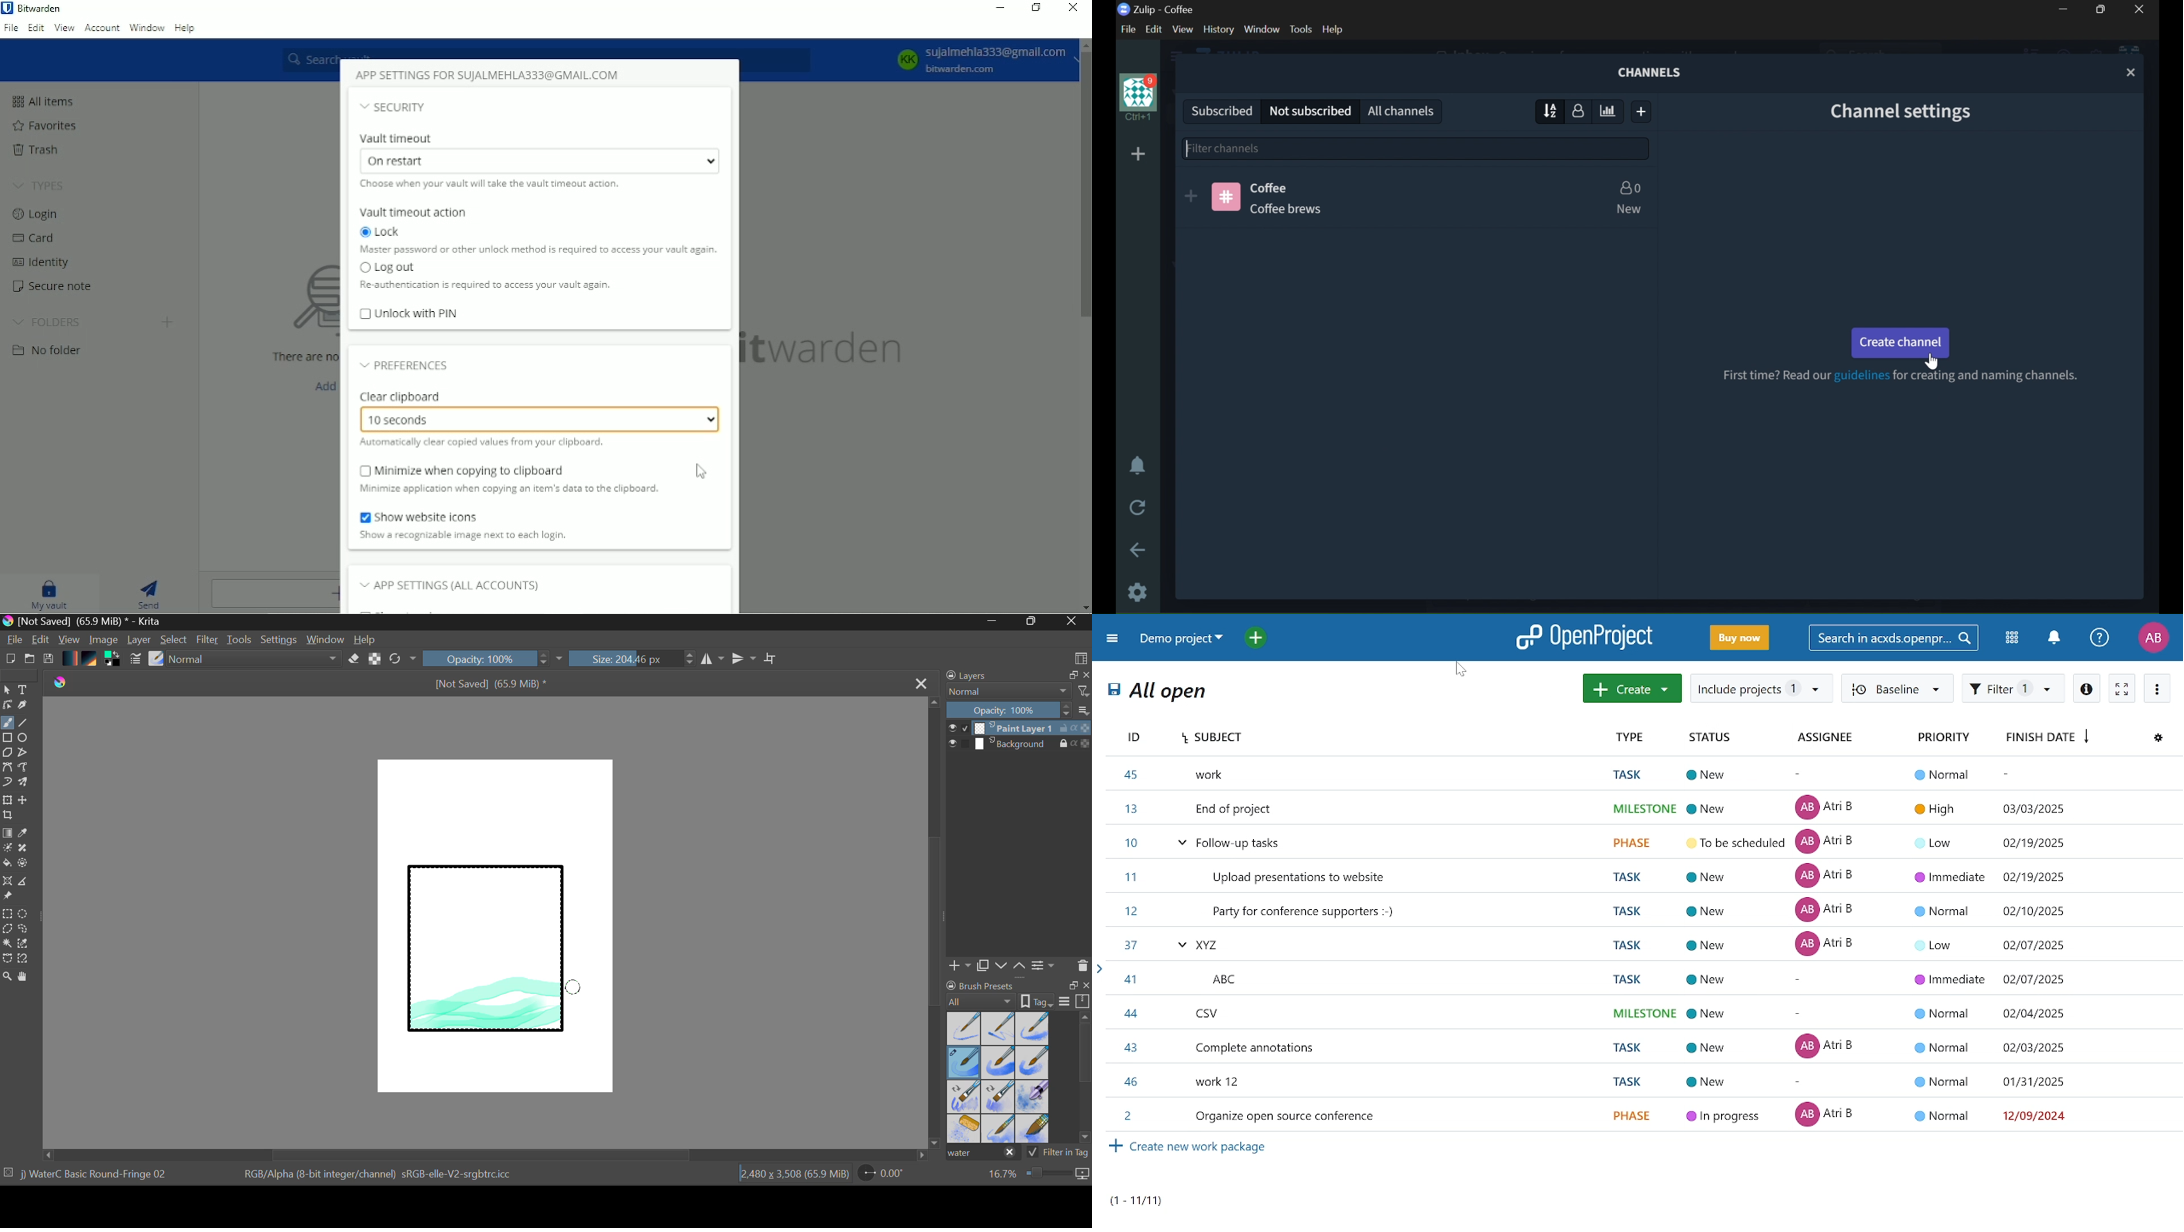  Describe the element at coordinates (365, 640) in the screenshot. I see `Help` at that location.